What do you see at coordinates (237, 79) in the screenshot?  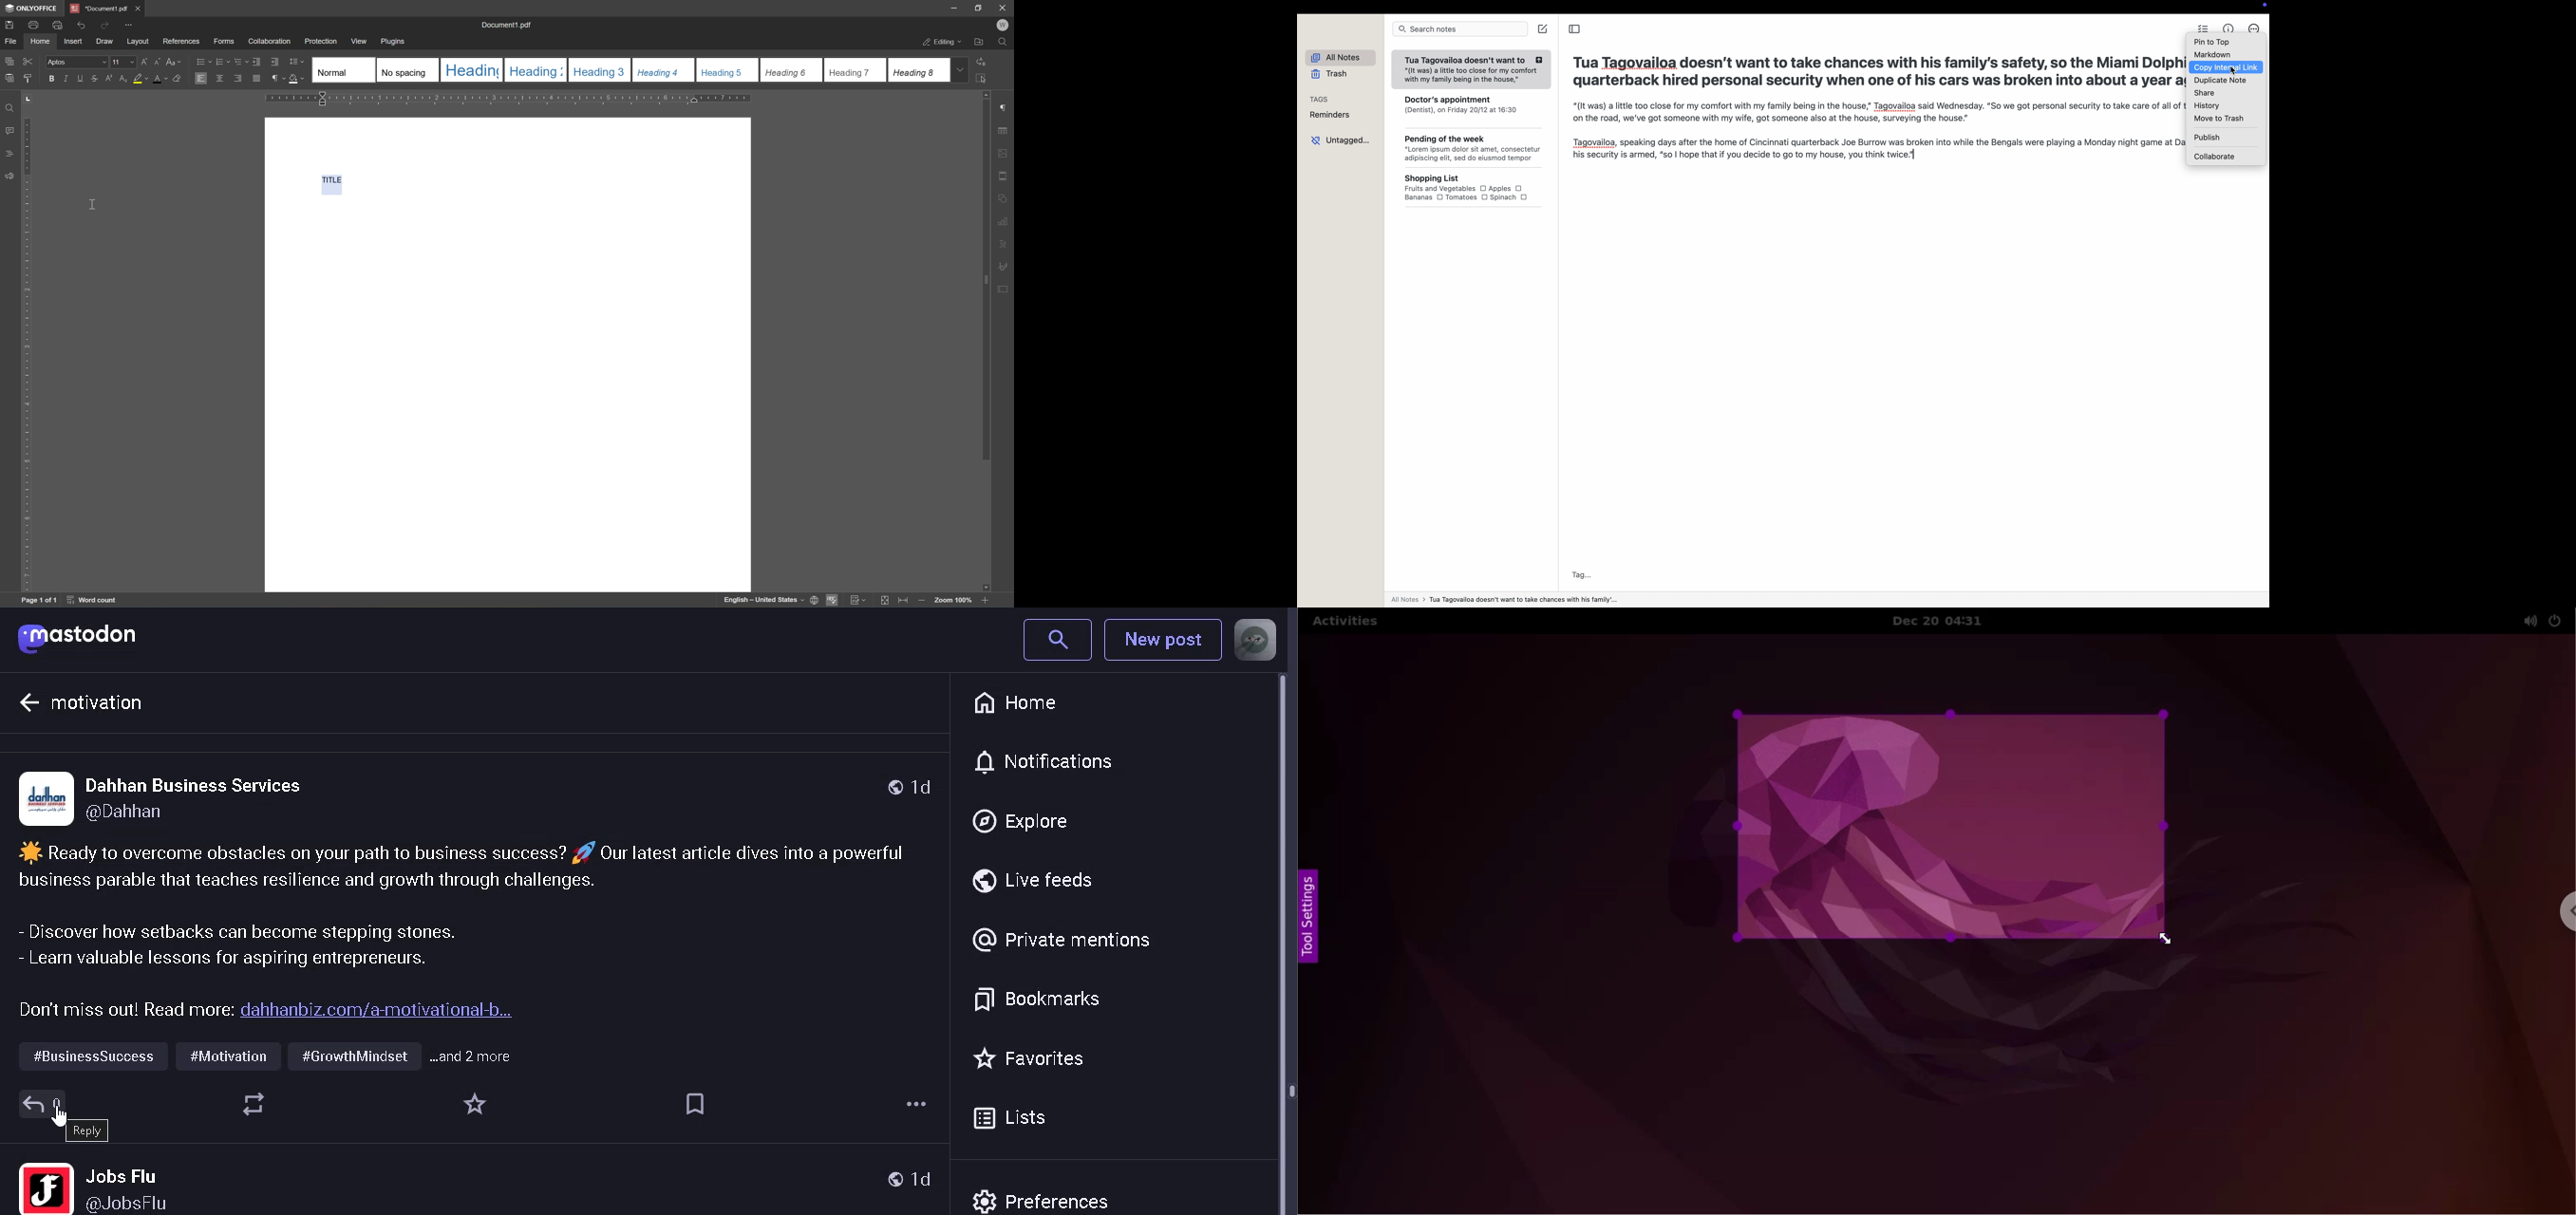 I see `Align right` at bounding box center [237, 79].